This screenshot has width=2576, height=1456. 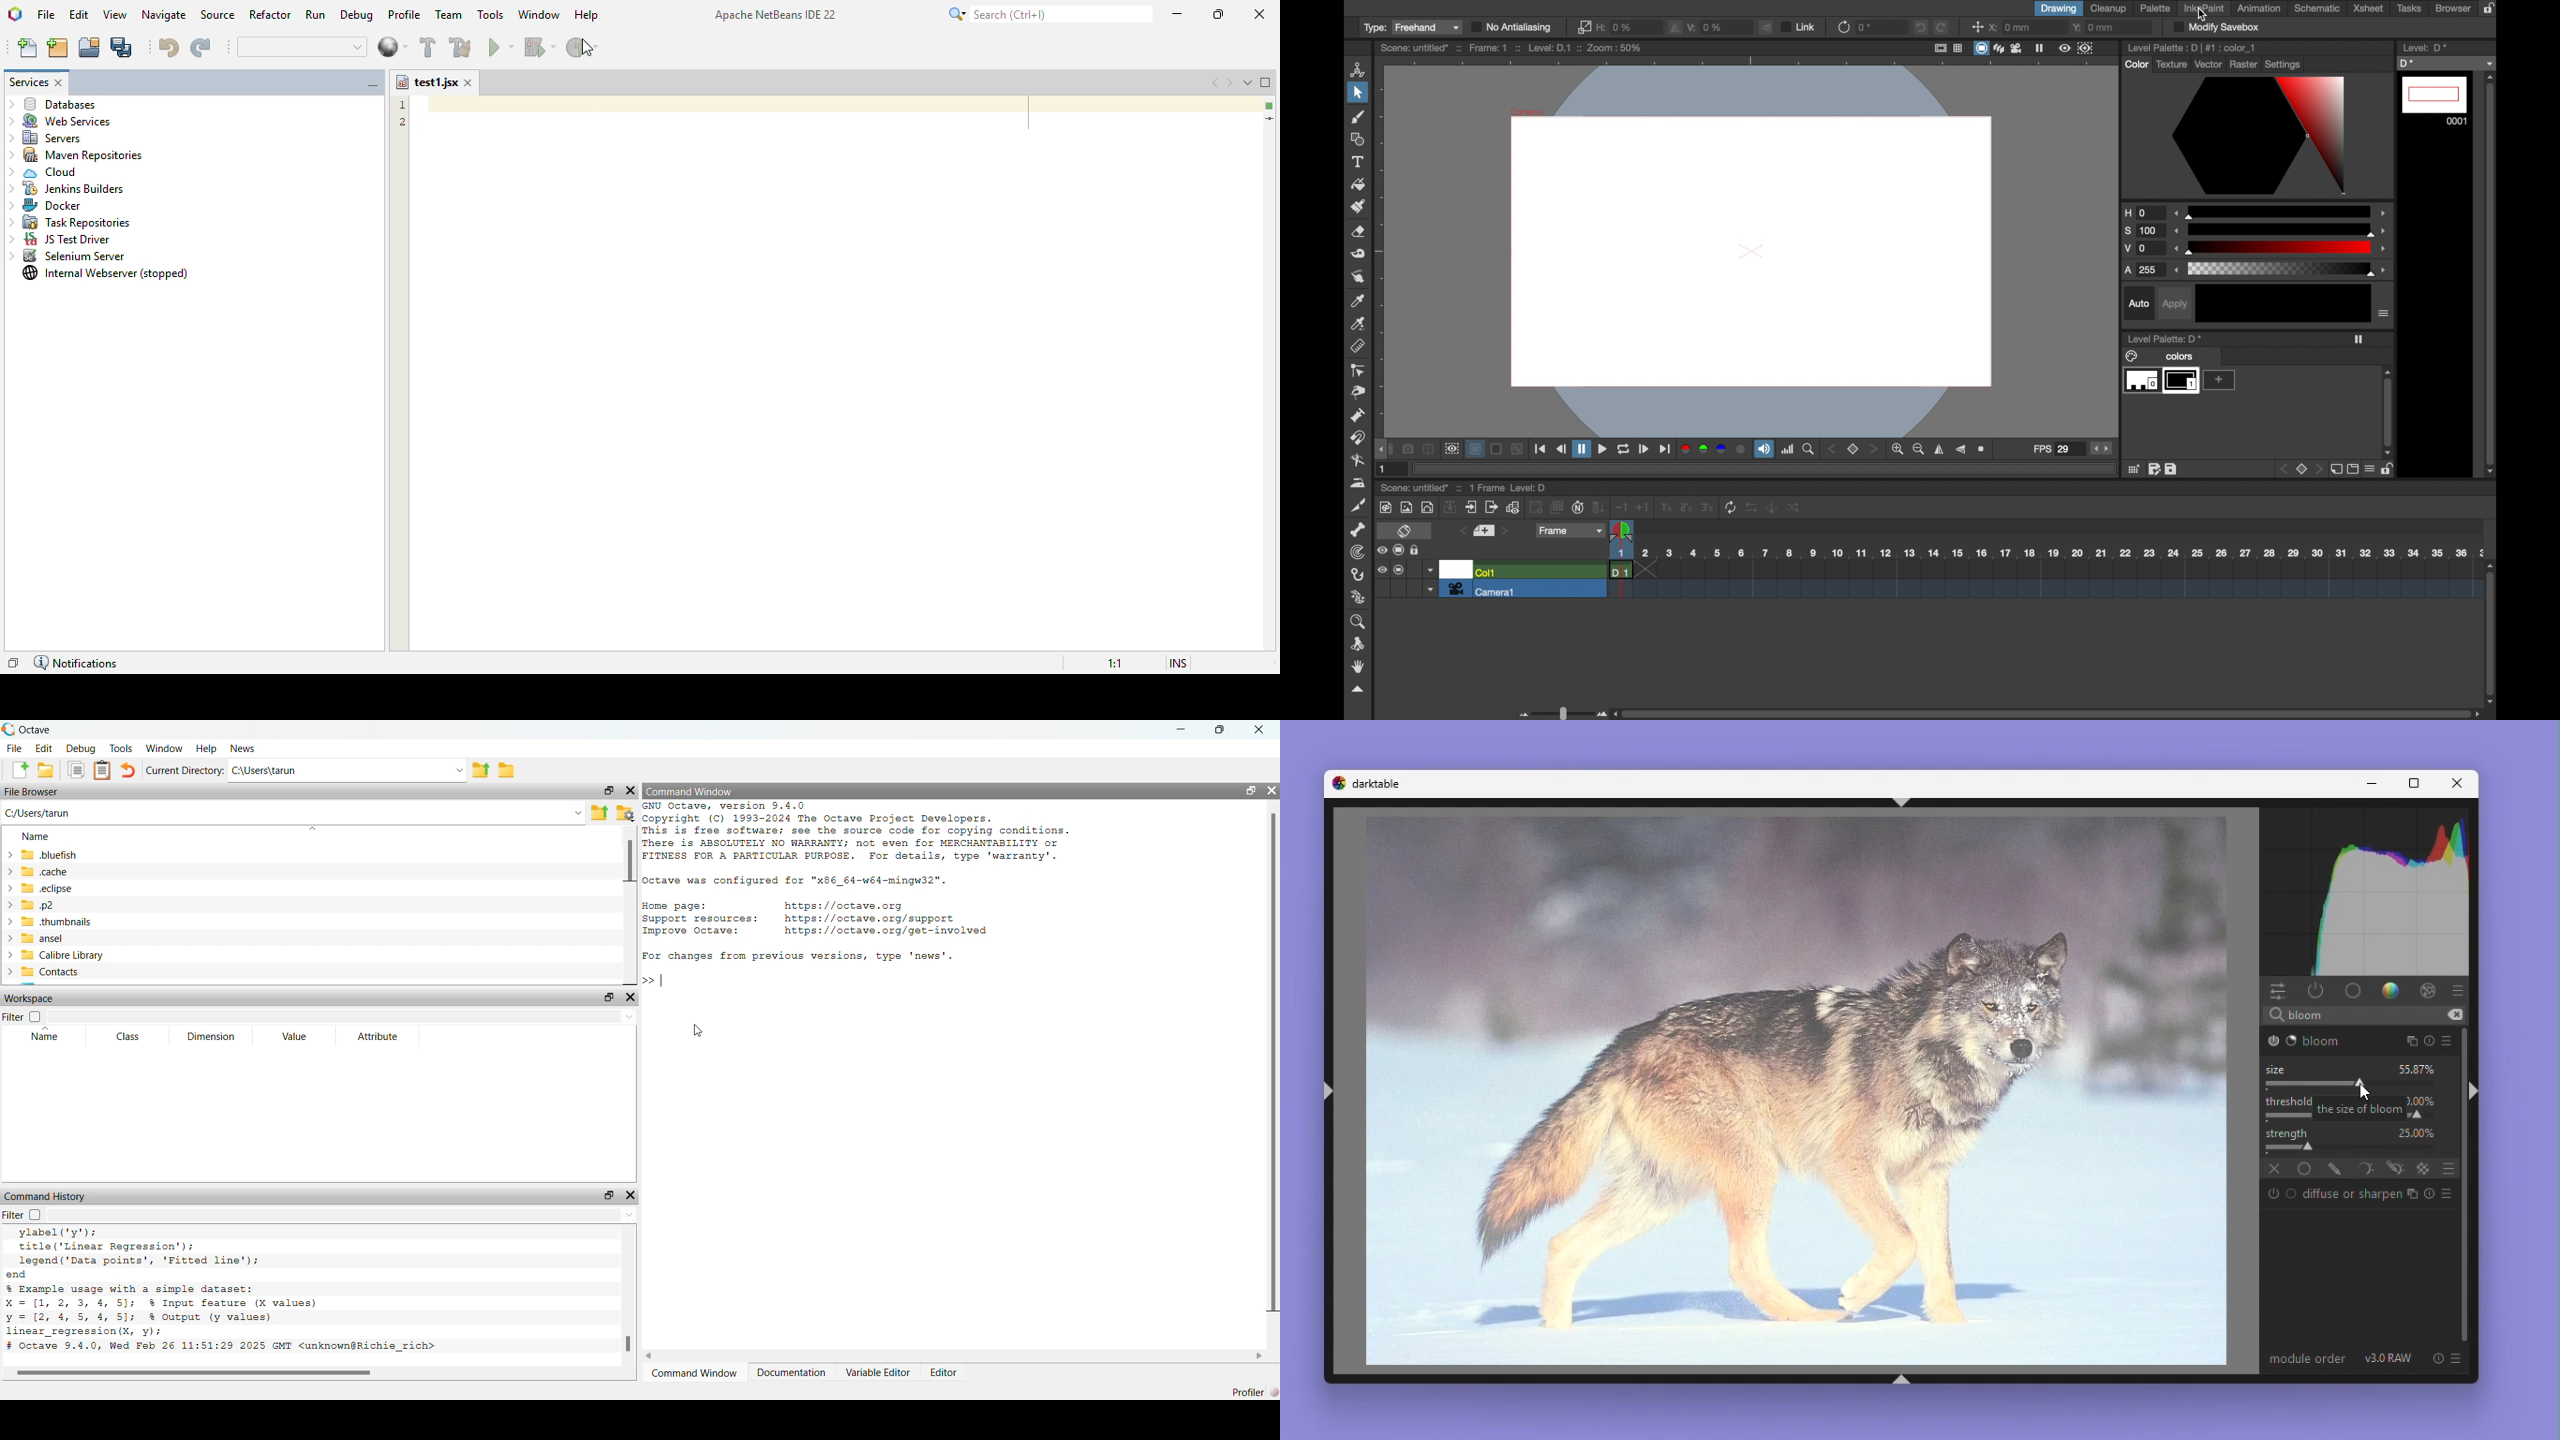 I want to click on tools, so click(x=120, y=747).